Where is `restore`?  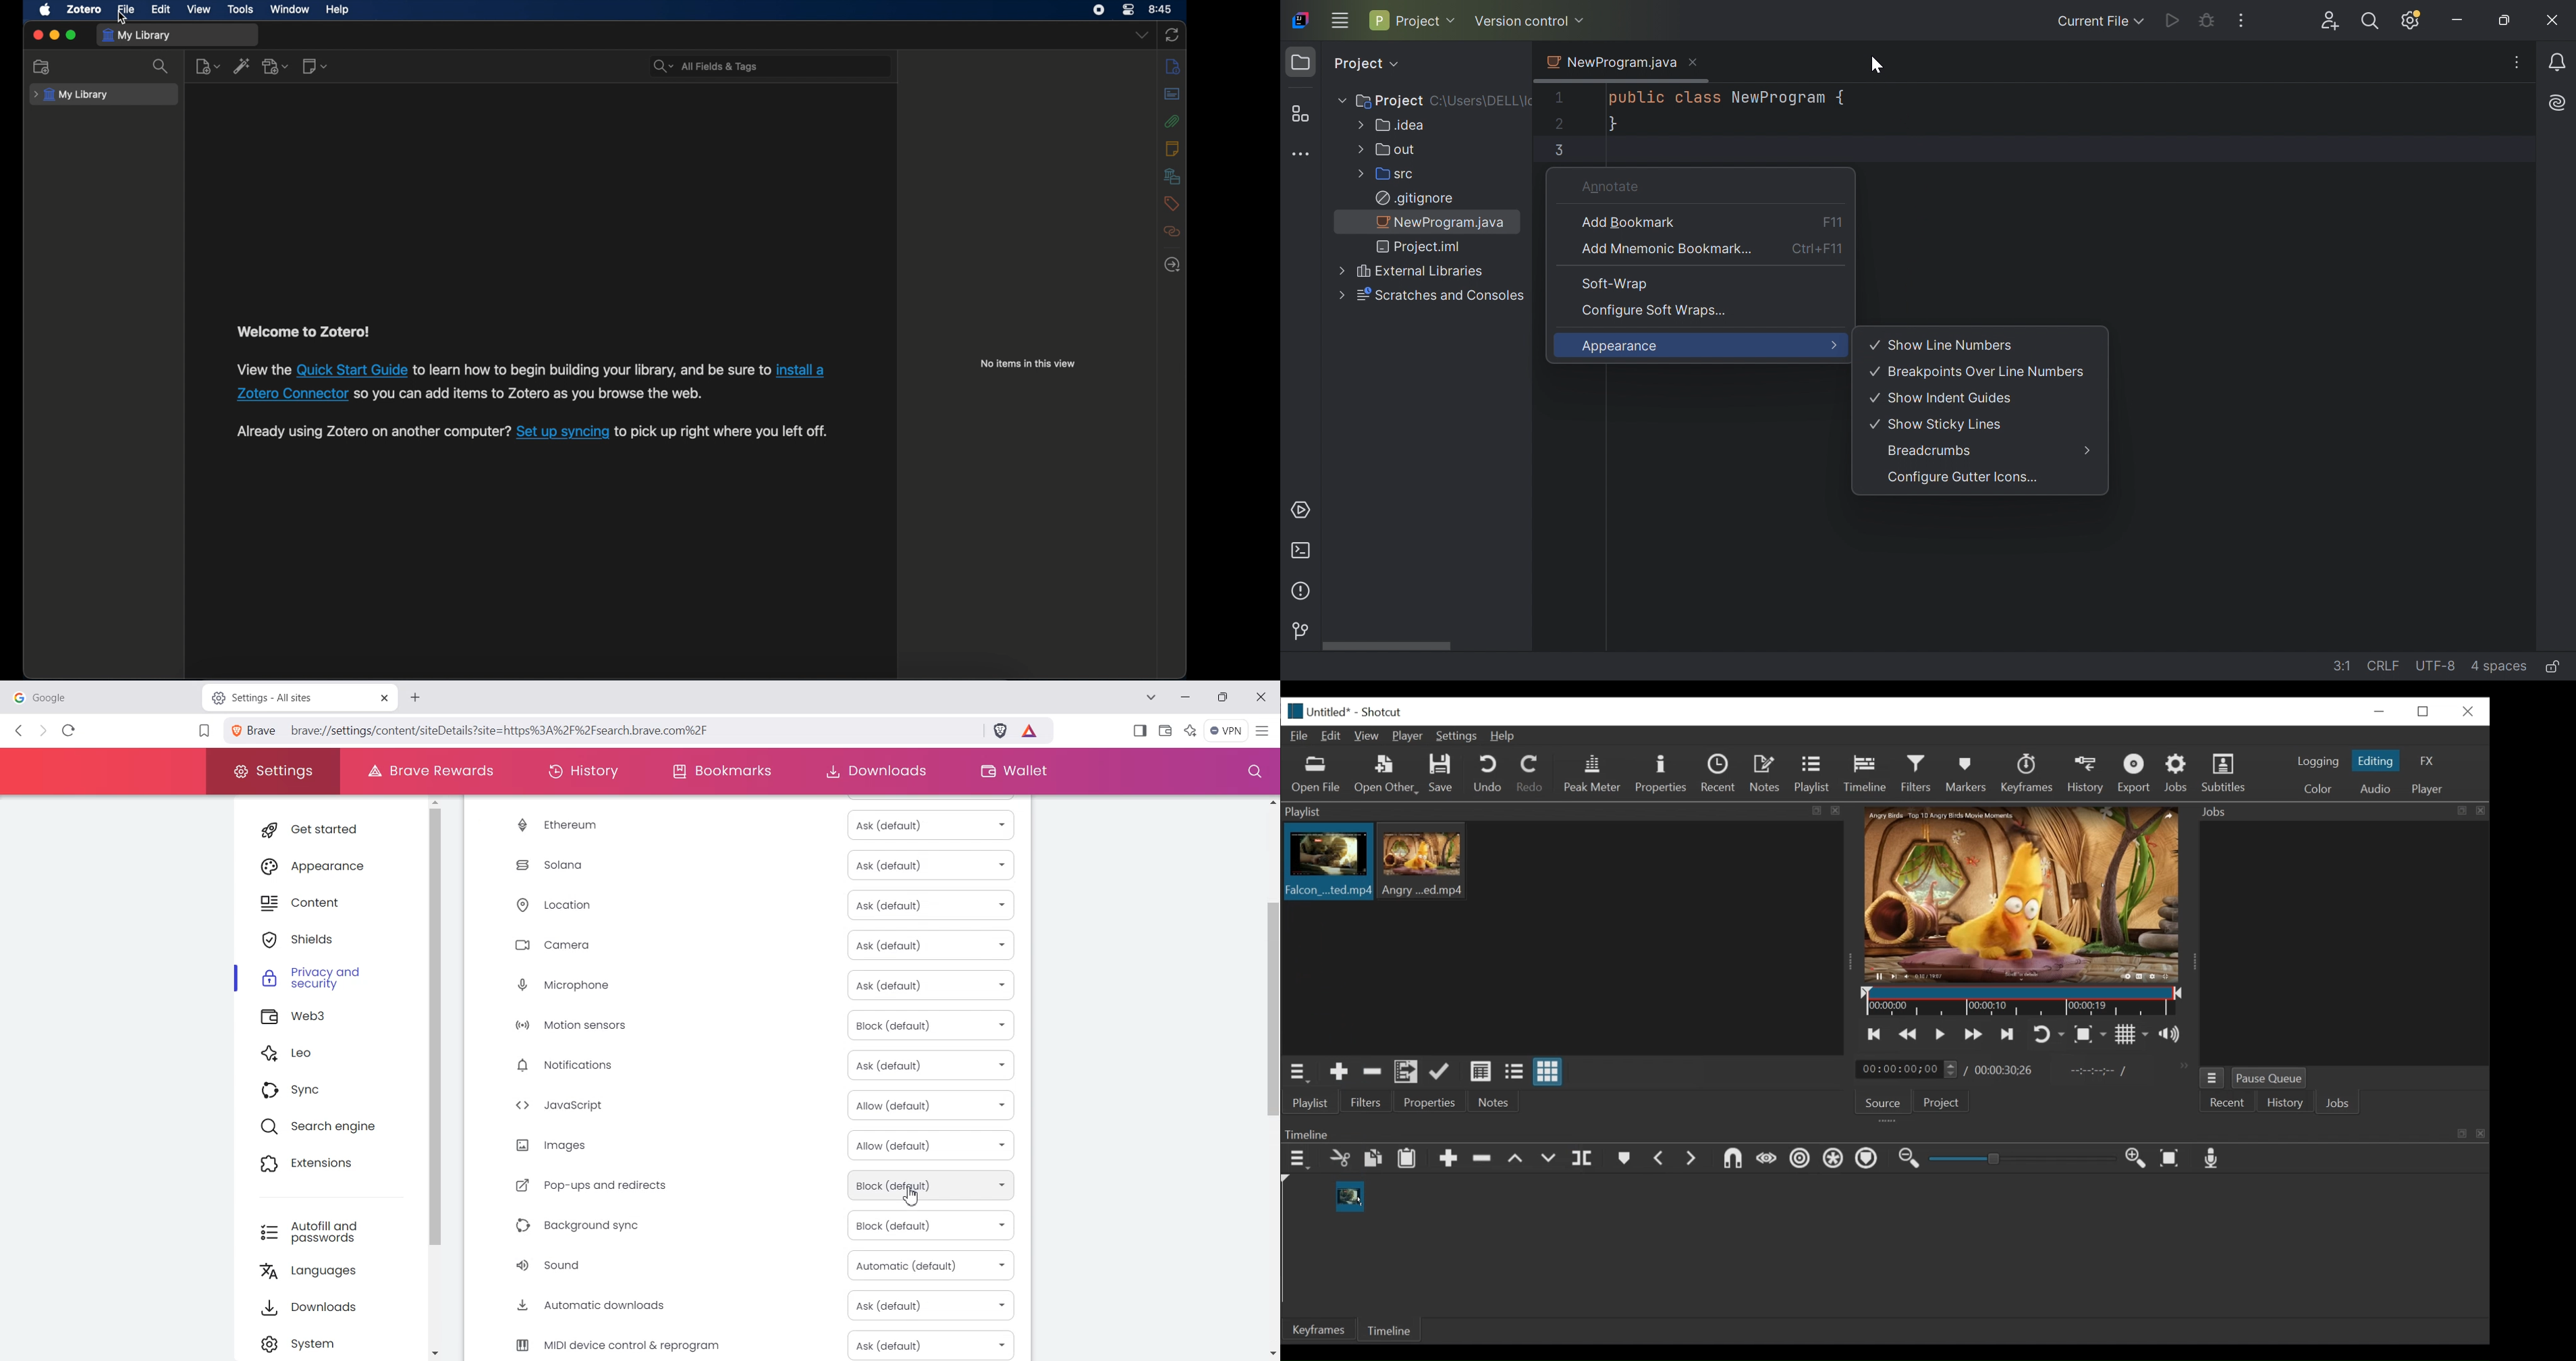 restore is located at coordinates (2427, 710).